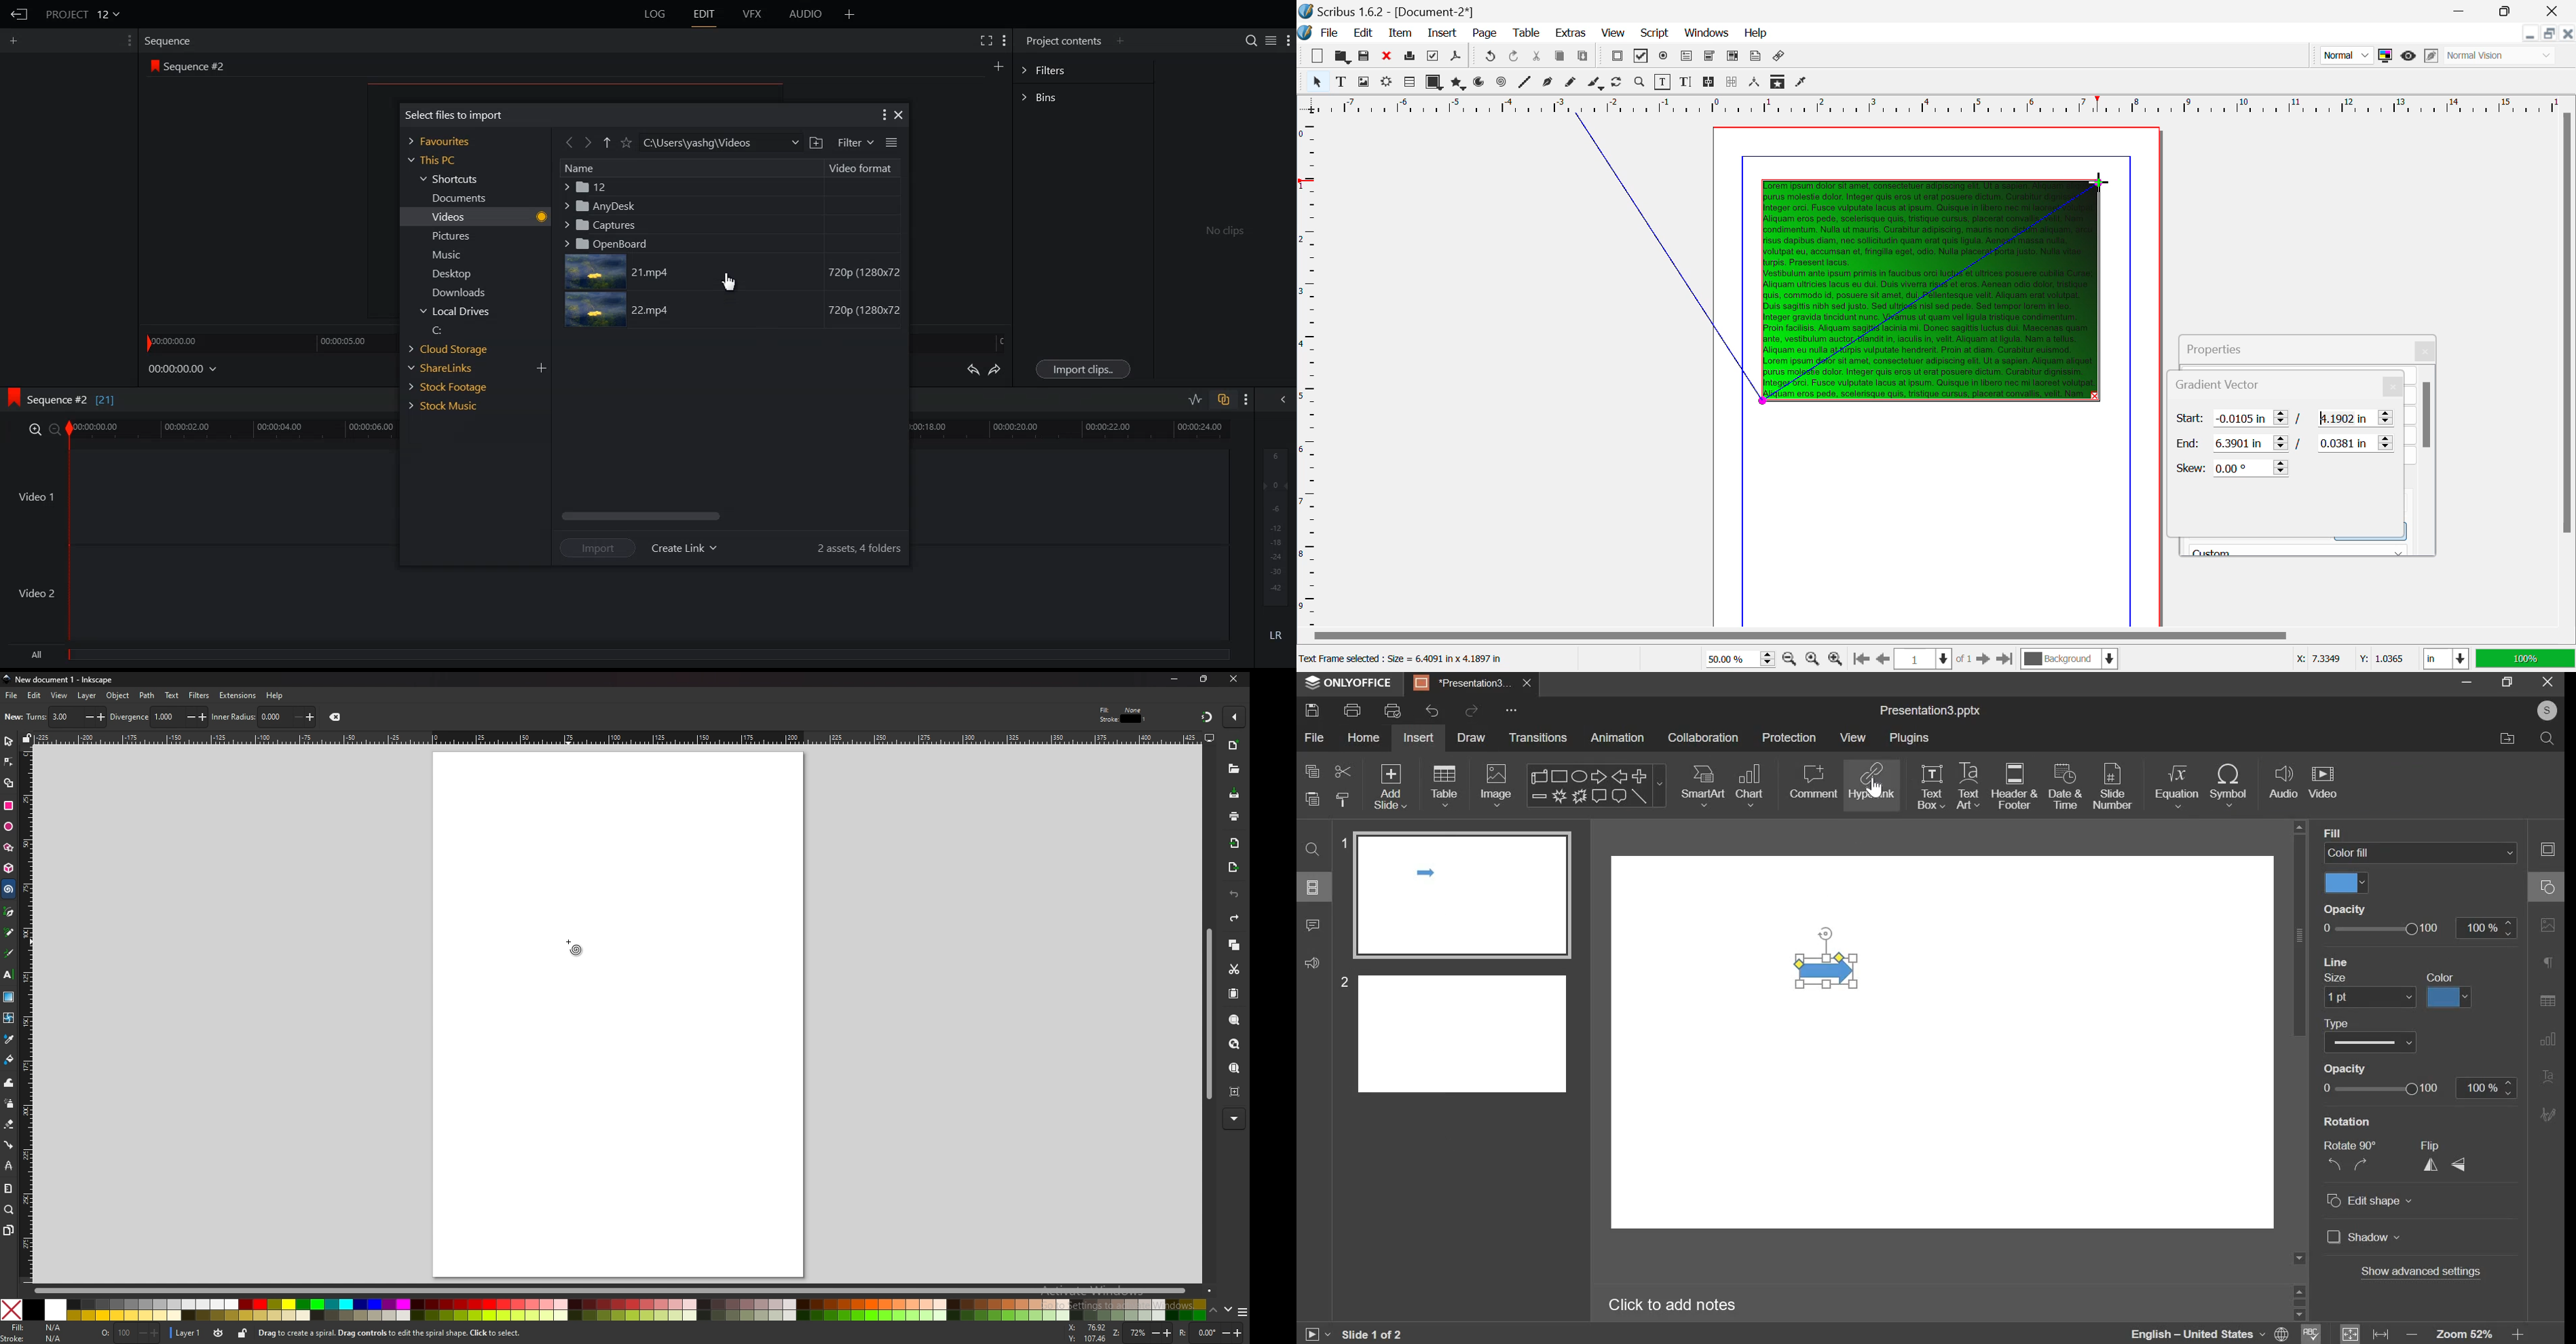  Describe the element at coordinates (1735, 659) in the screenshot. I see `Zoom 50%` at that location.